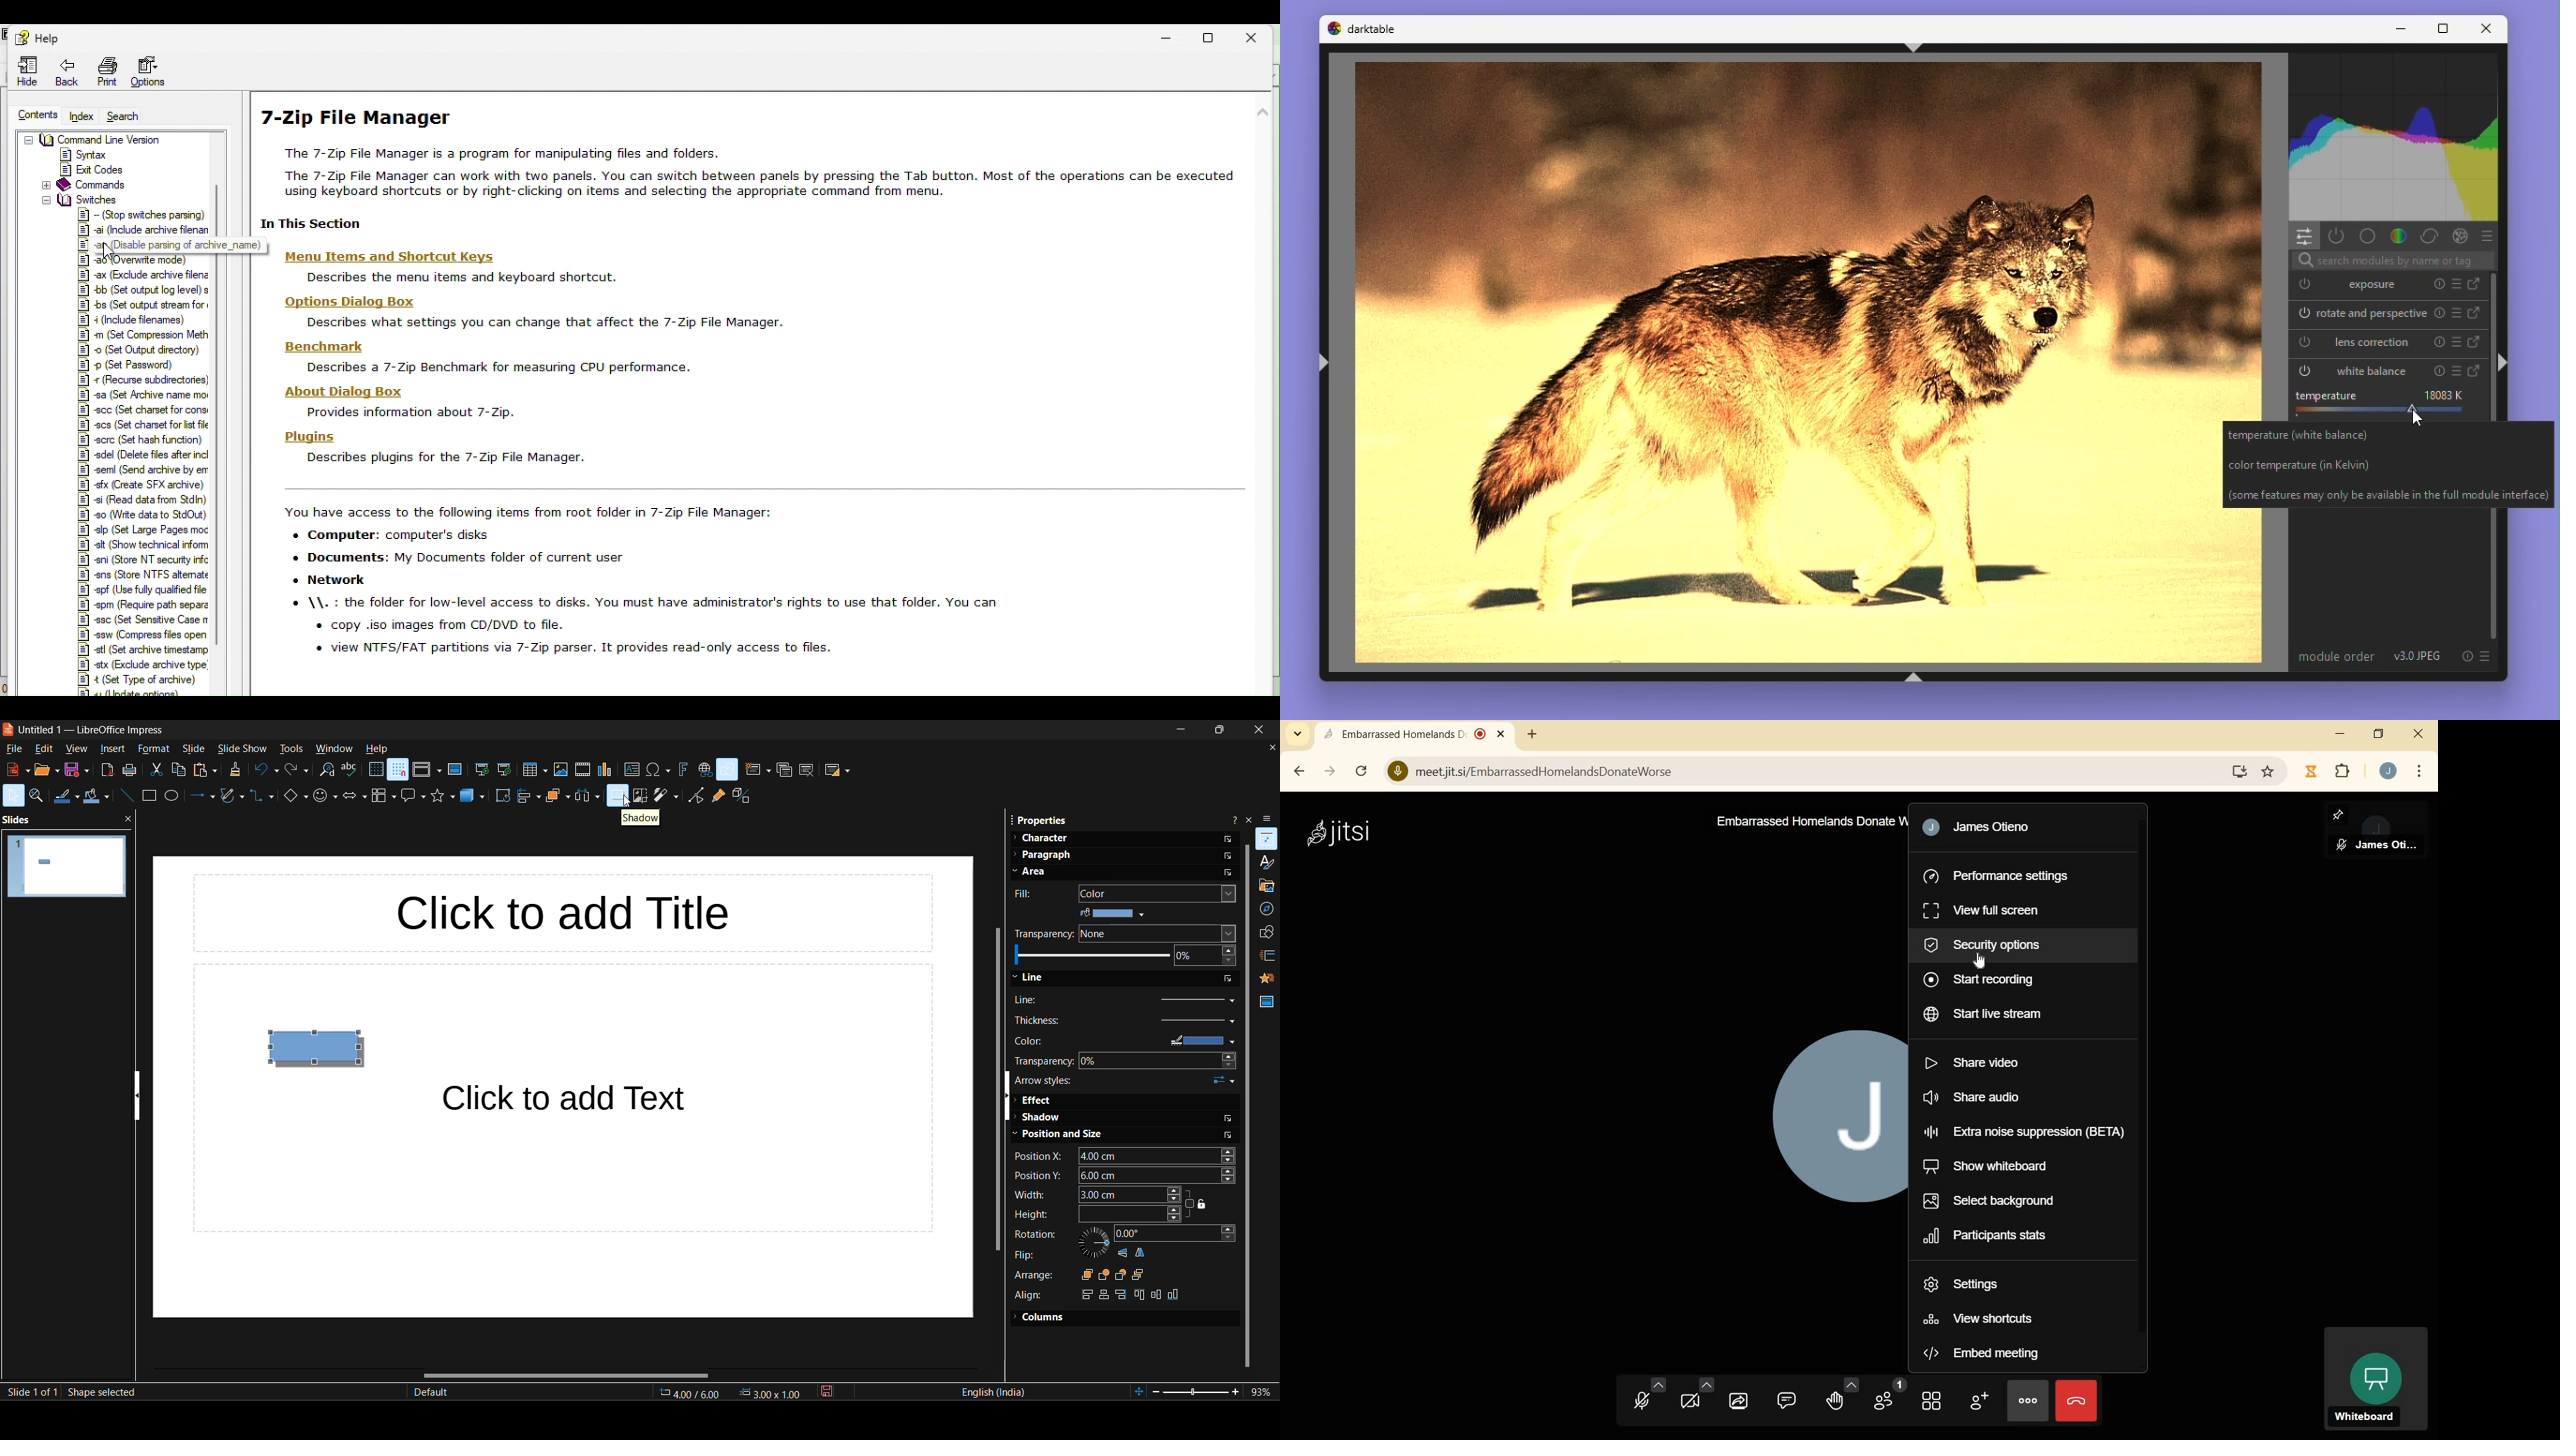  What do you see at coordinates (137, 261) in the screenshot?
I see `overwrte mode)` at bounding box center [137, 261].